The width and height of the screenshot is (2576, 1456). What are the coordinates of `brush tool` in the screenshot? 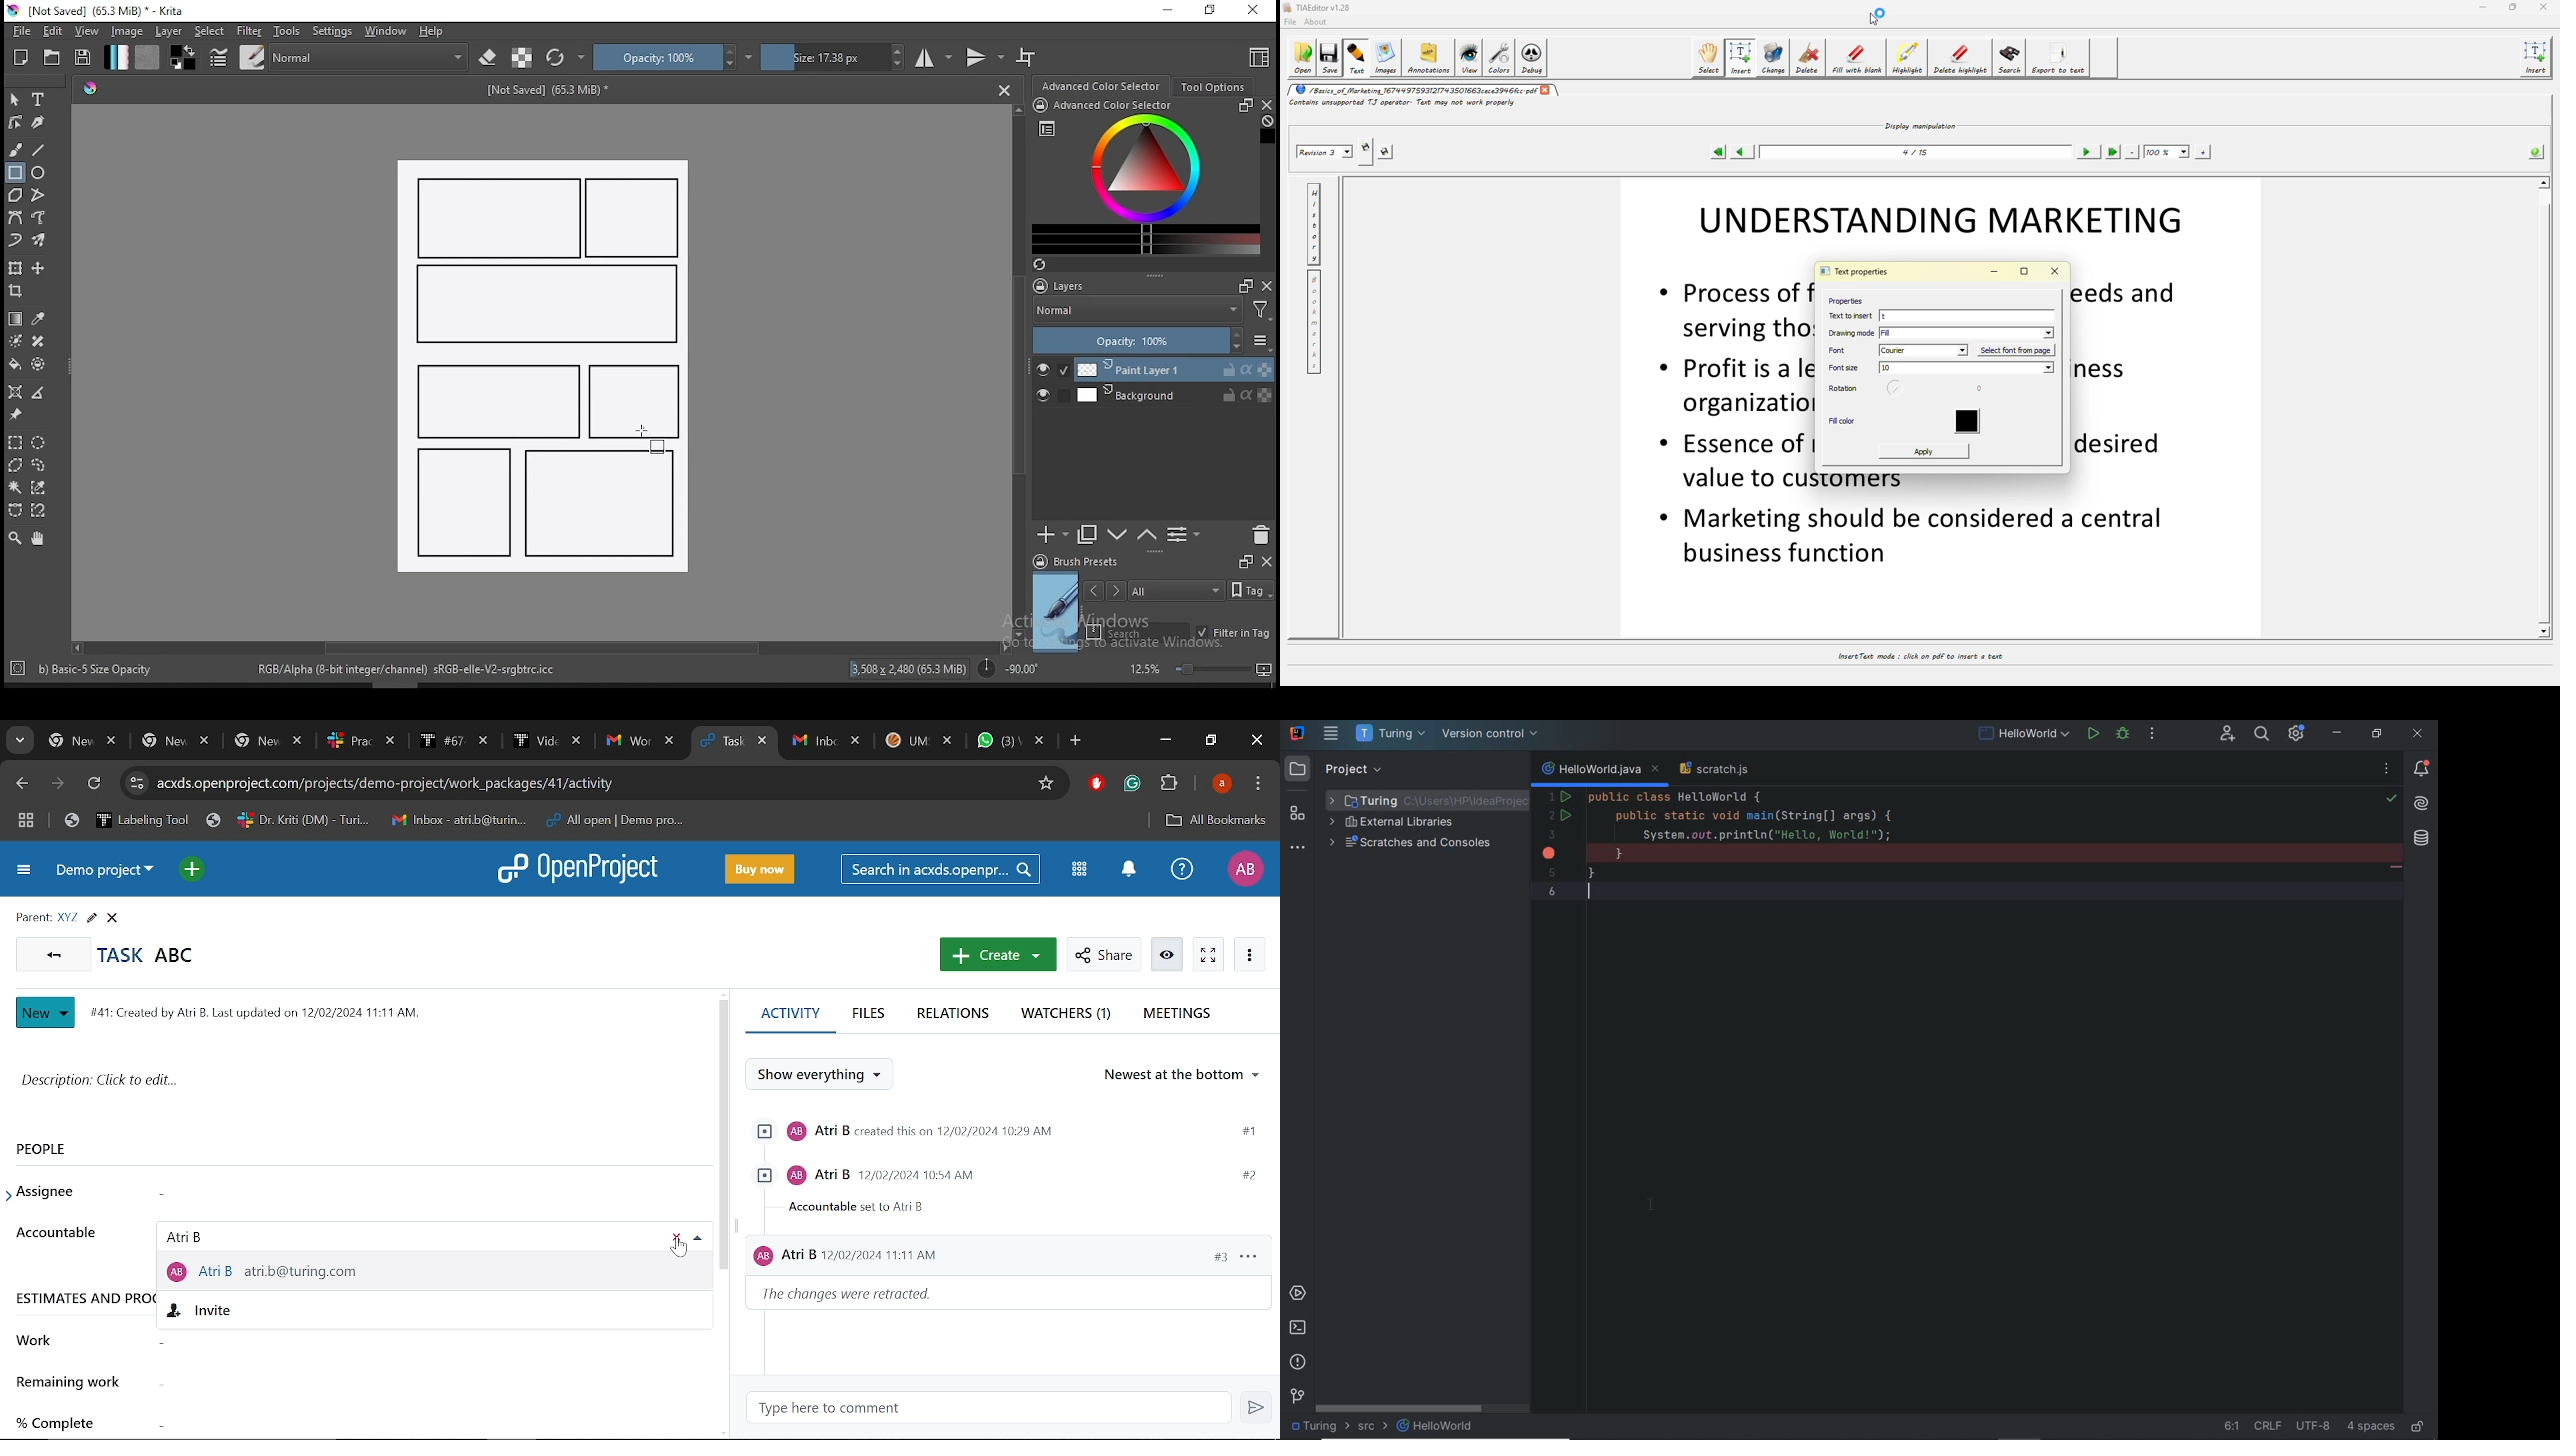 It's located at (17, 149).